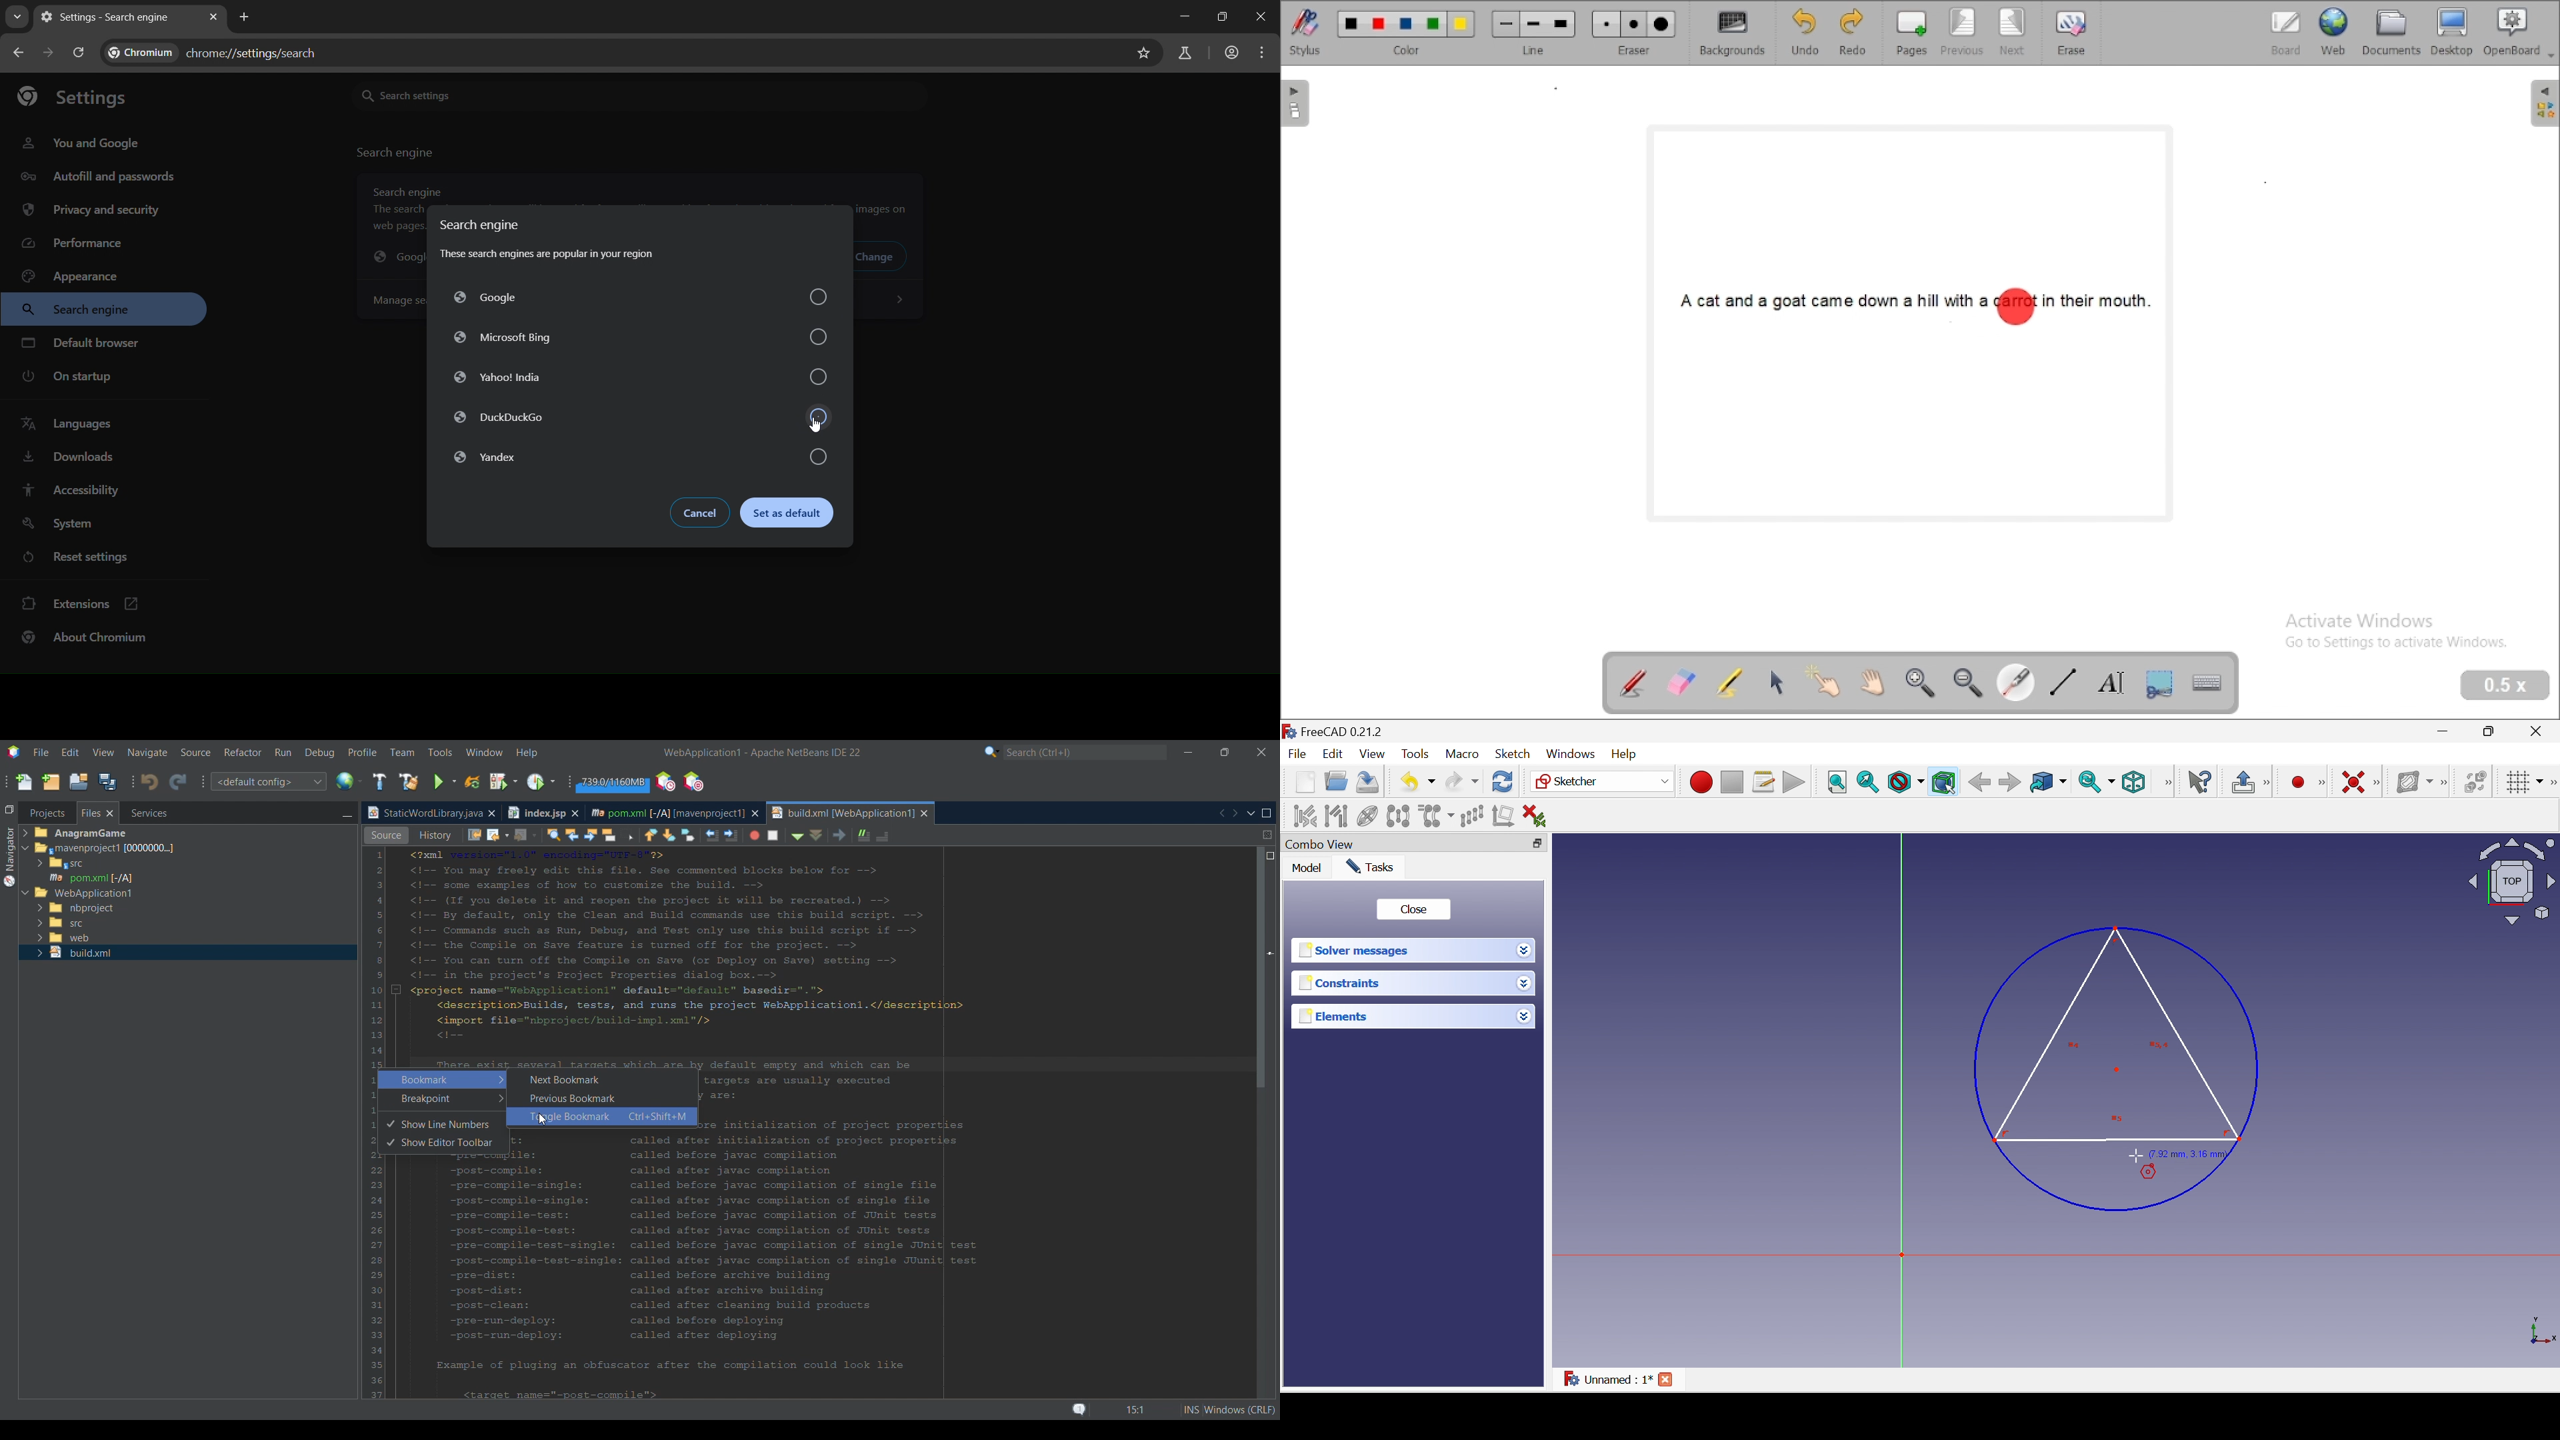  What do you see at coordinates (1235, 813) in the screenshot?
I see `Next` at bounding box center [1235, 813].